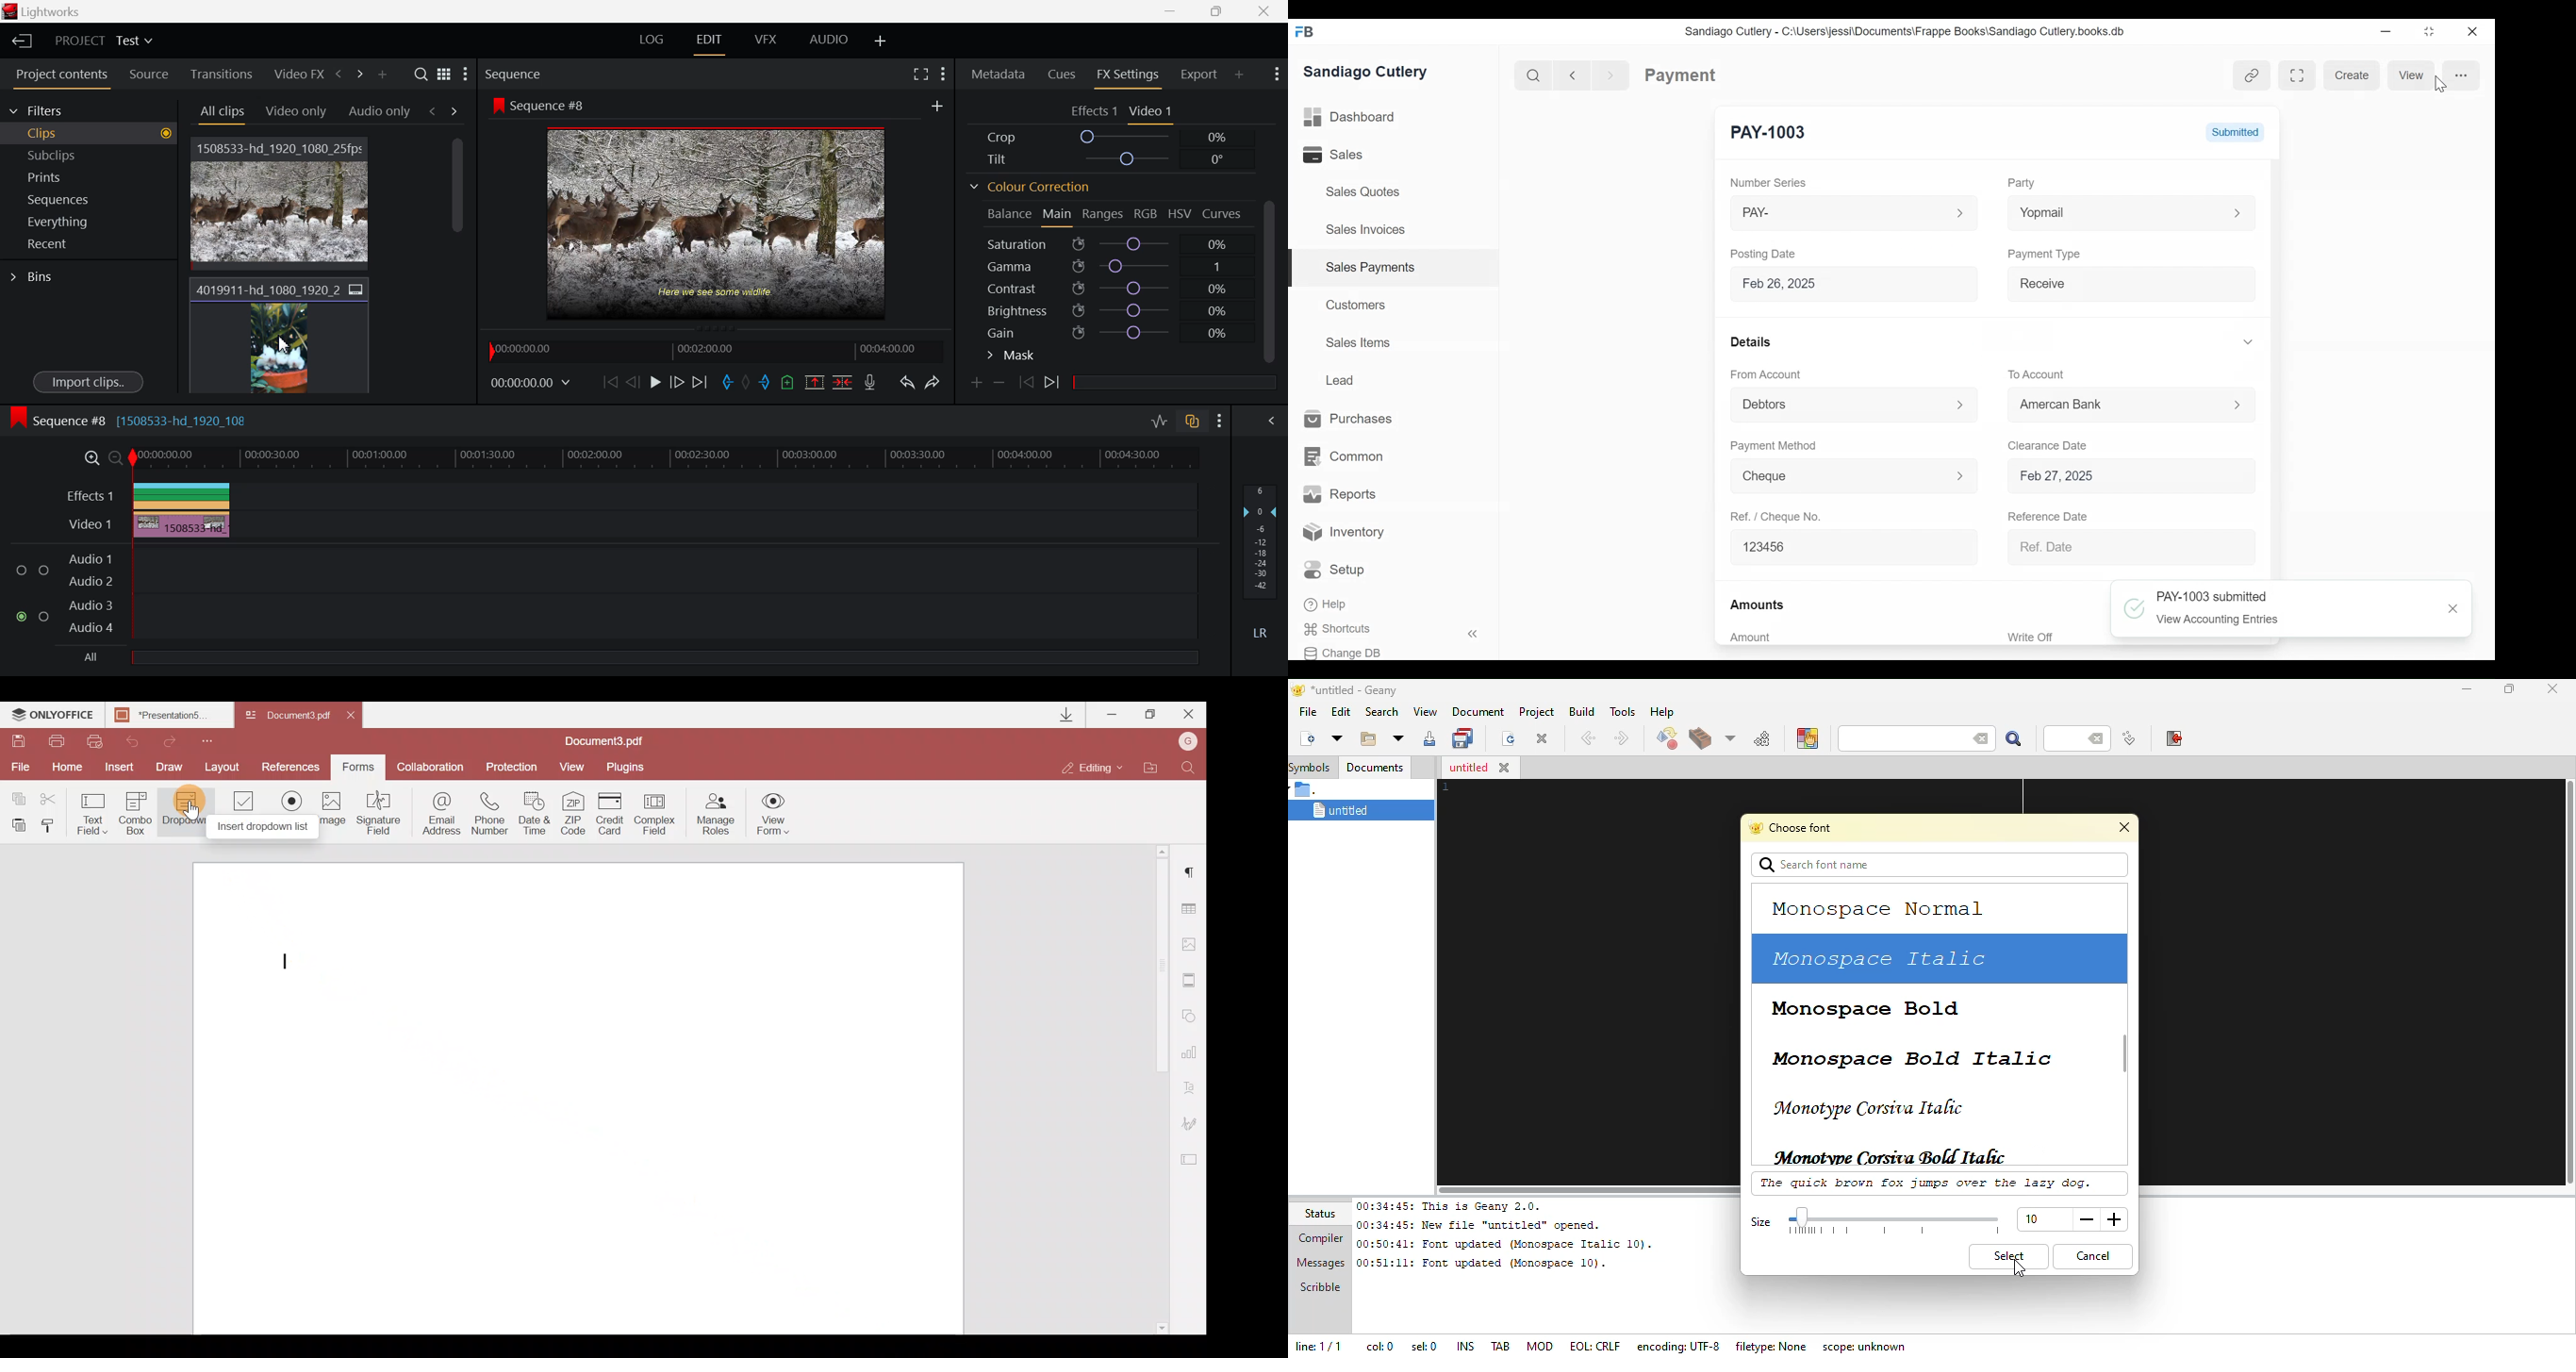 The width and height of the screenshot is (2576, 1372). What do you see at coordinates (1342, 378) in the screenshot?
I see `Lead` at bounding box center [1342, 378].